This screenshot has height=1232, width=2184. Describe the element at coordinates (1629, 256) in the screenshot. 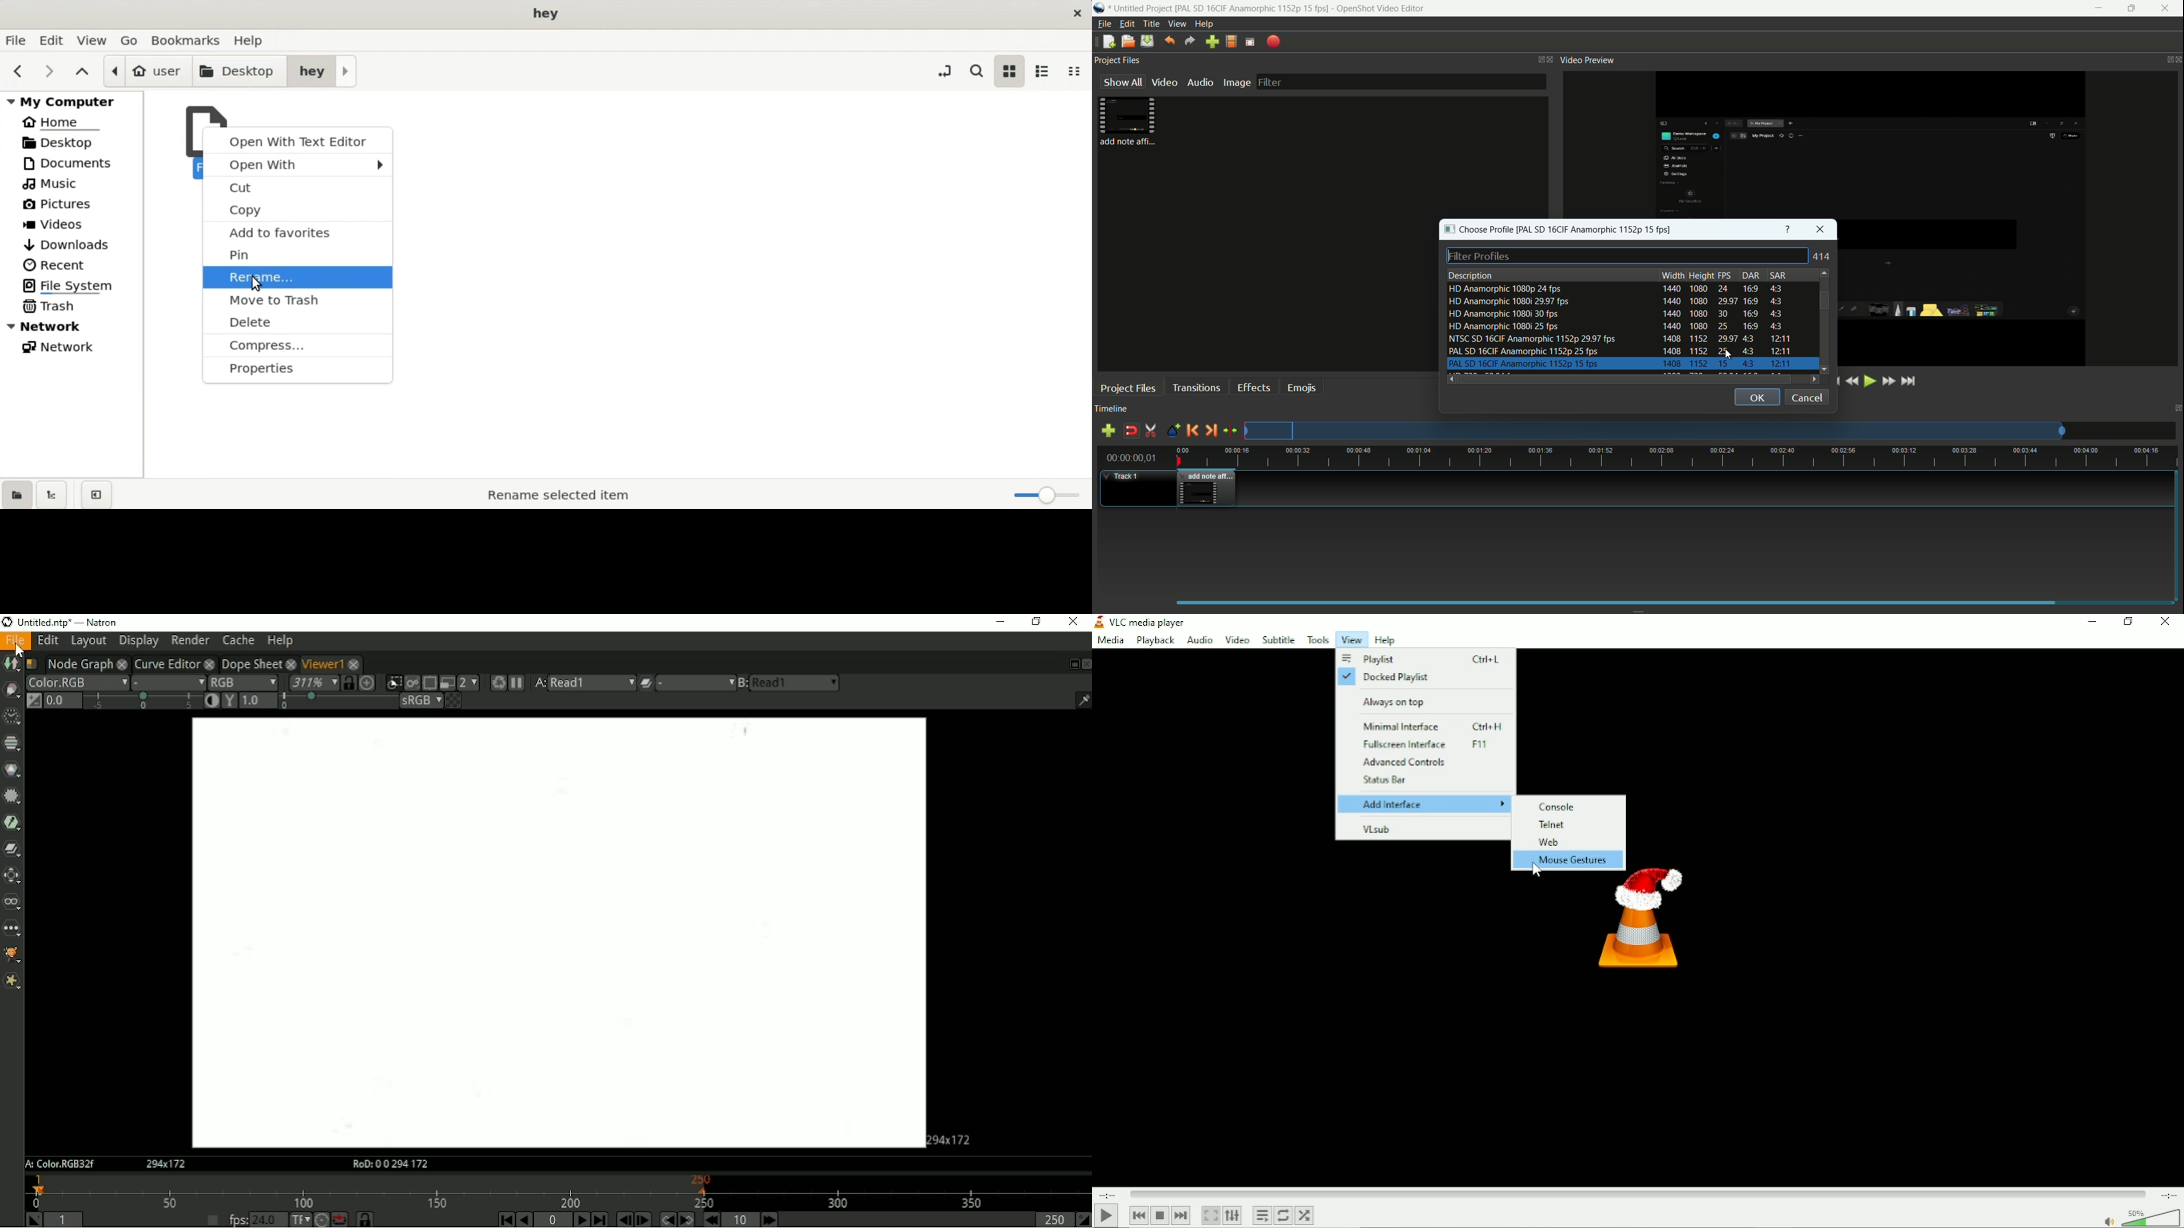

I see `filter profiles` at that location.